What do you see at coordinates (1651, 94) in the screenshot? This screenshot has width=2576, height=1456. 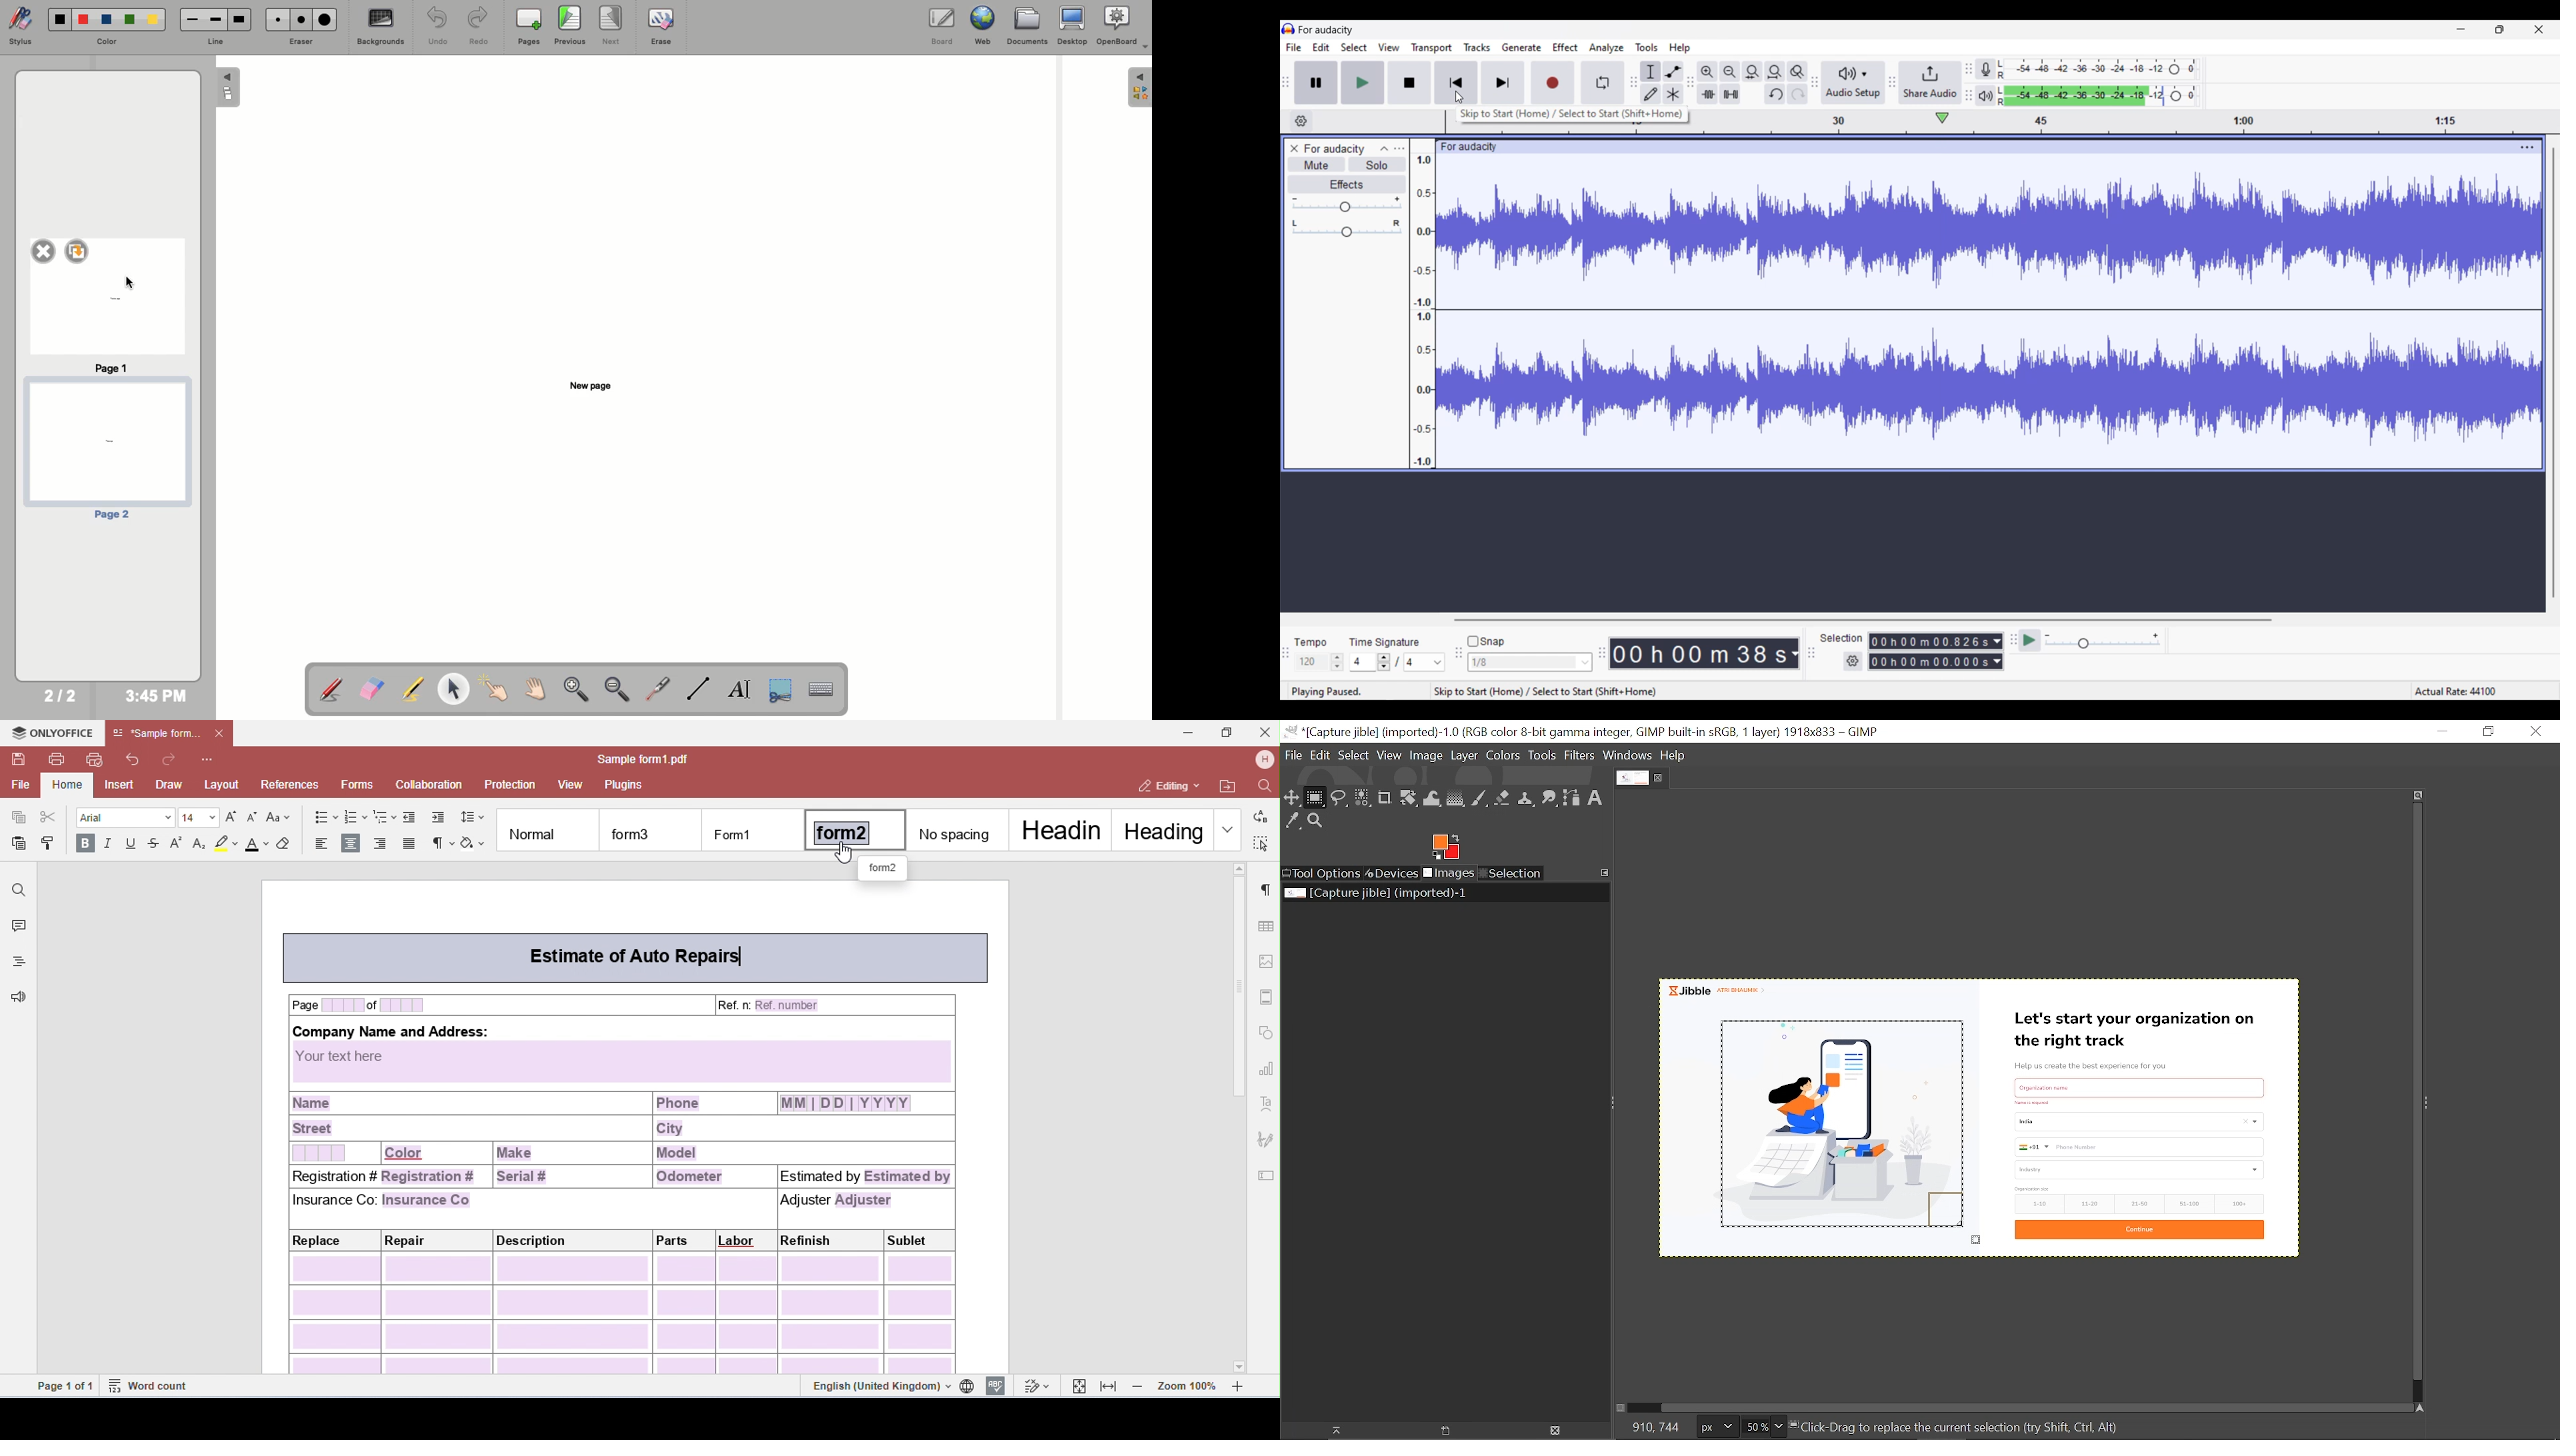 I see `Draw tool` at bounding box center [1651, 94].